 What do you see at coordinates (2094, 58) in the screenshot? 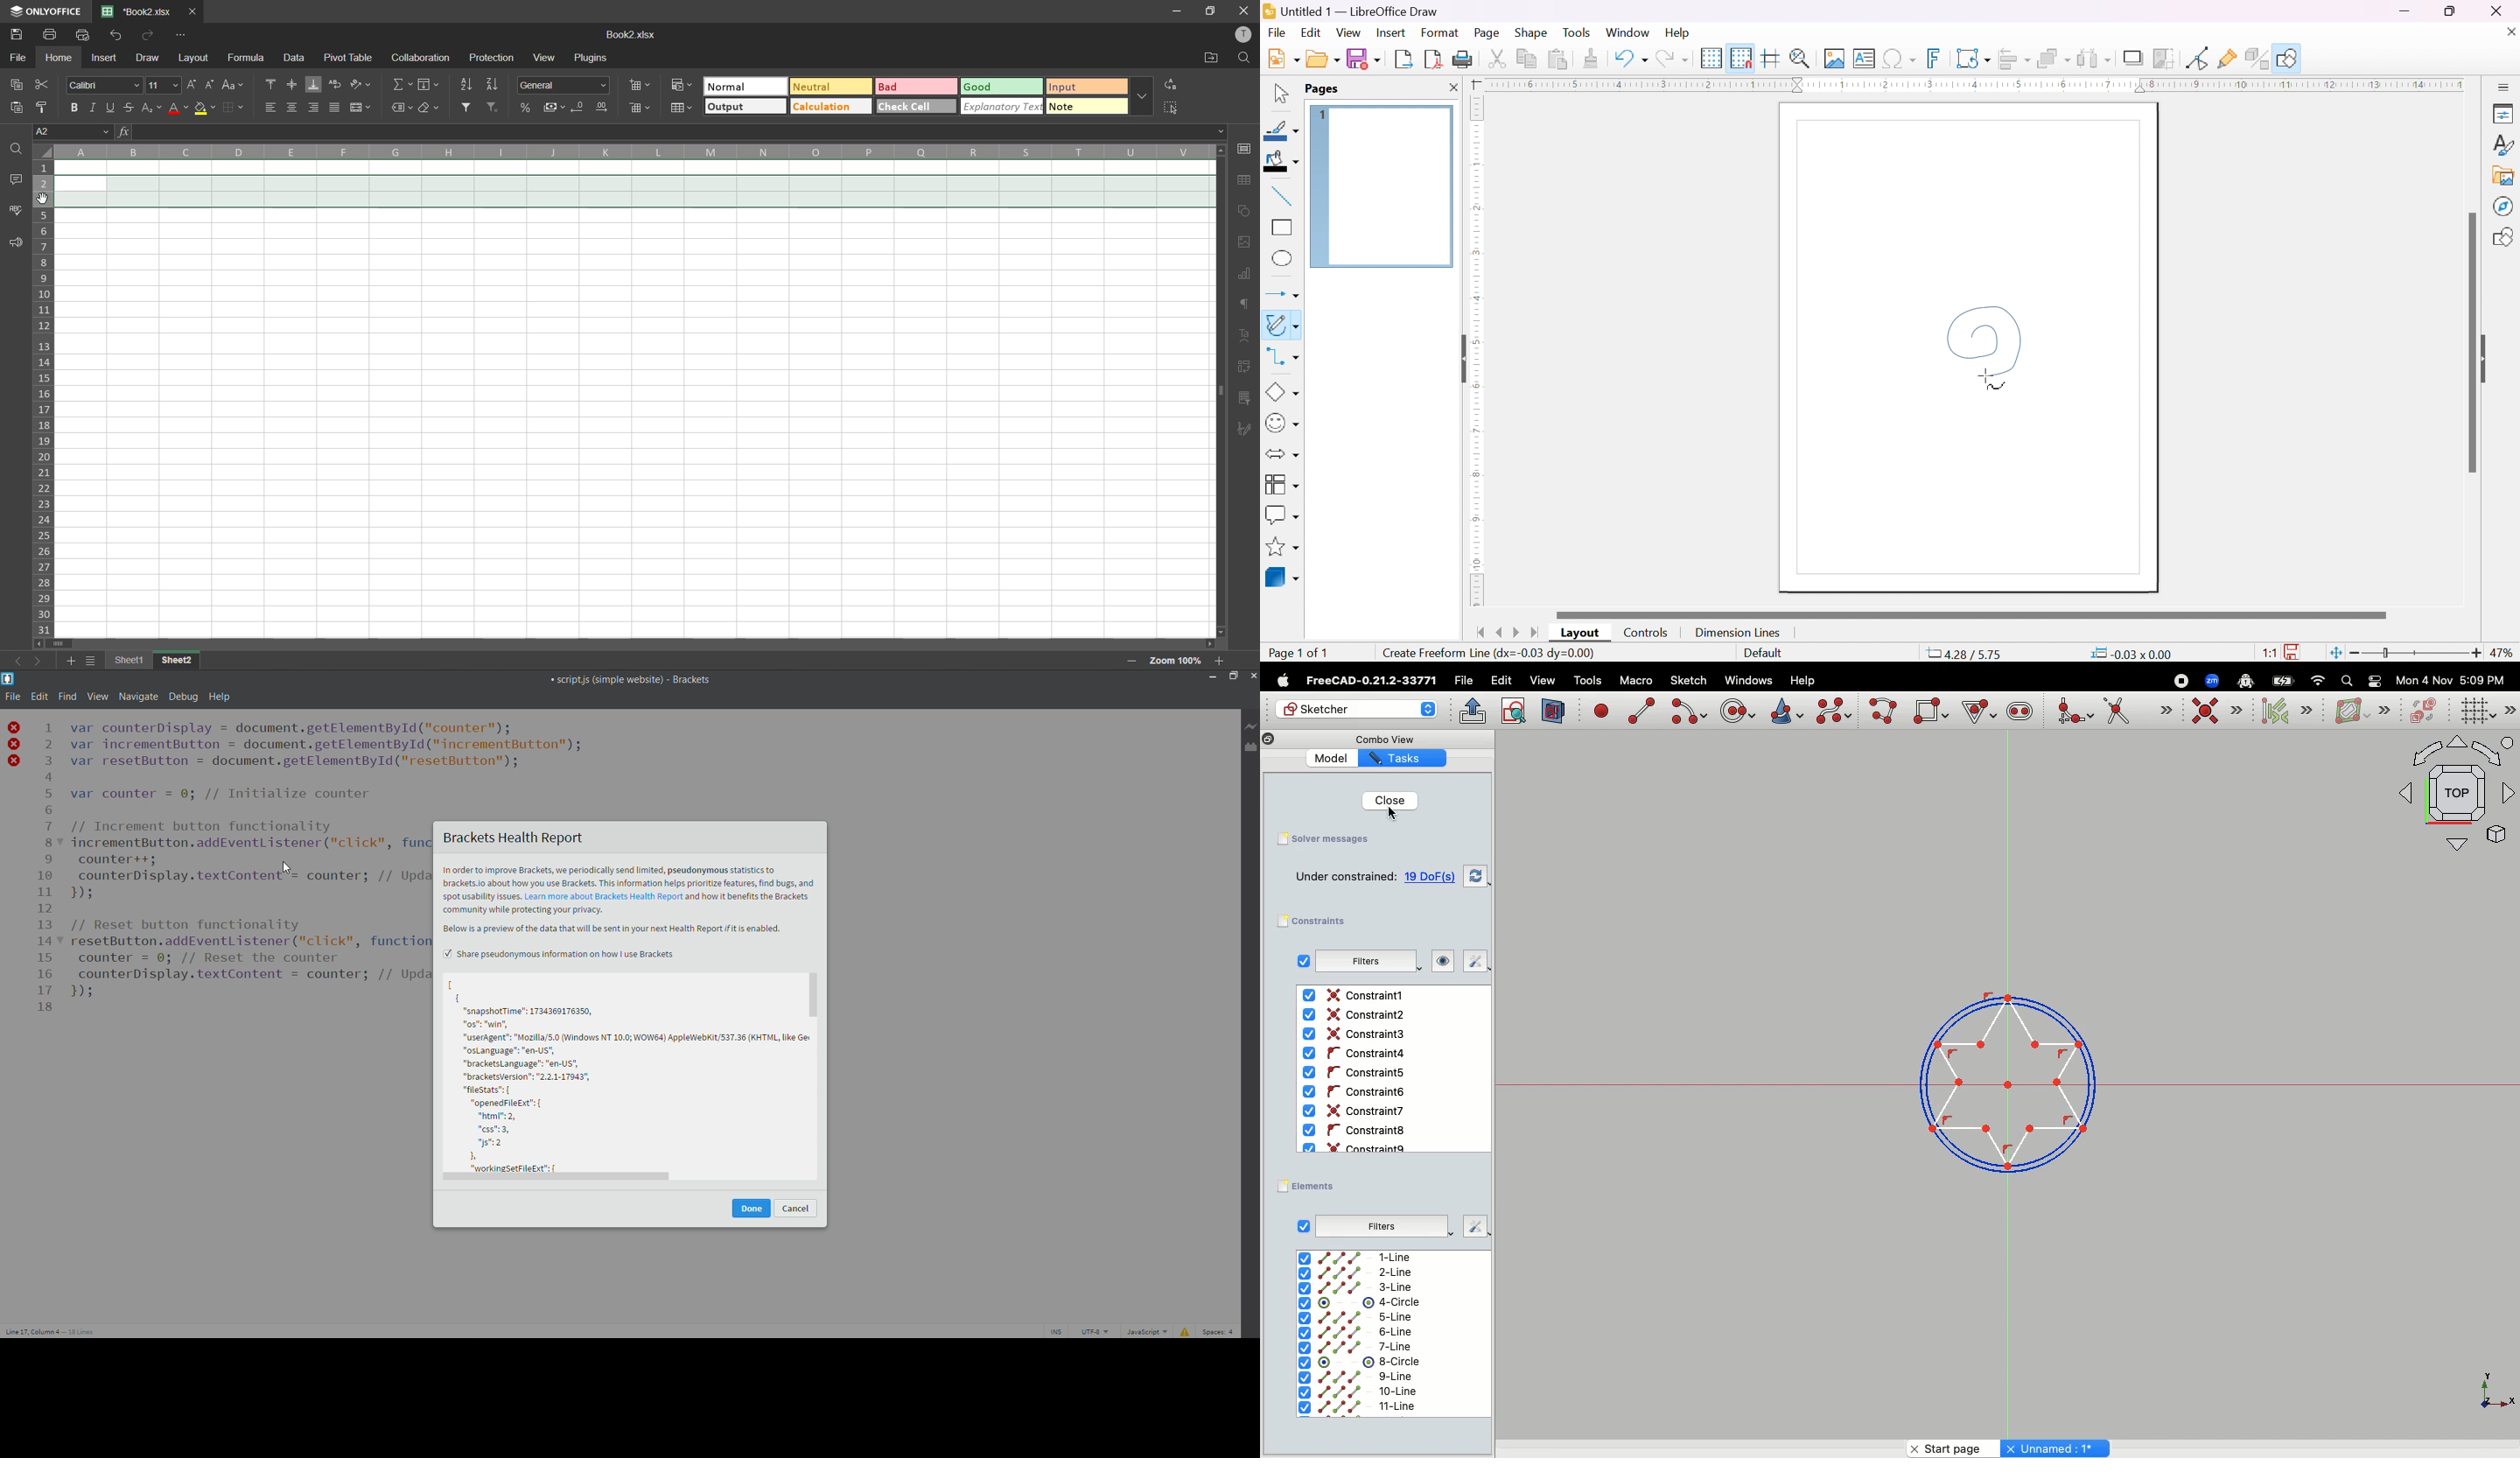
I see `select at least three objects to distribute` at bounding box center [2094, 58].